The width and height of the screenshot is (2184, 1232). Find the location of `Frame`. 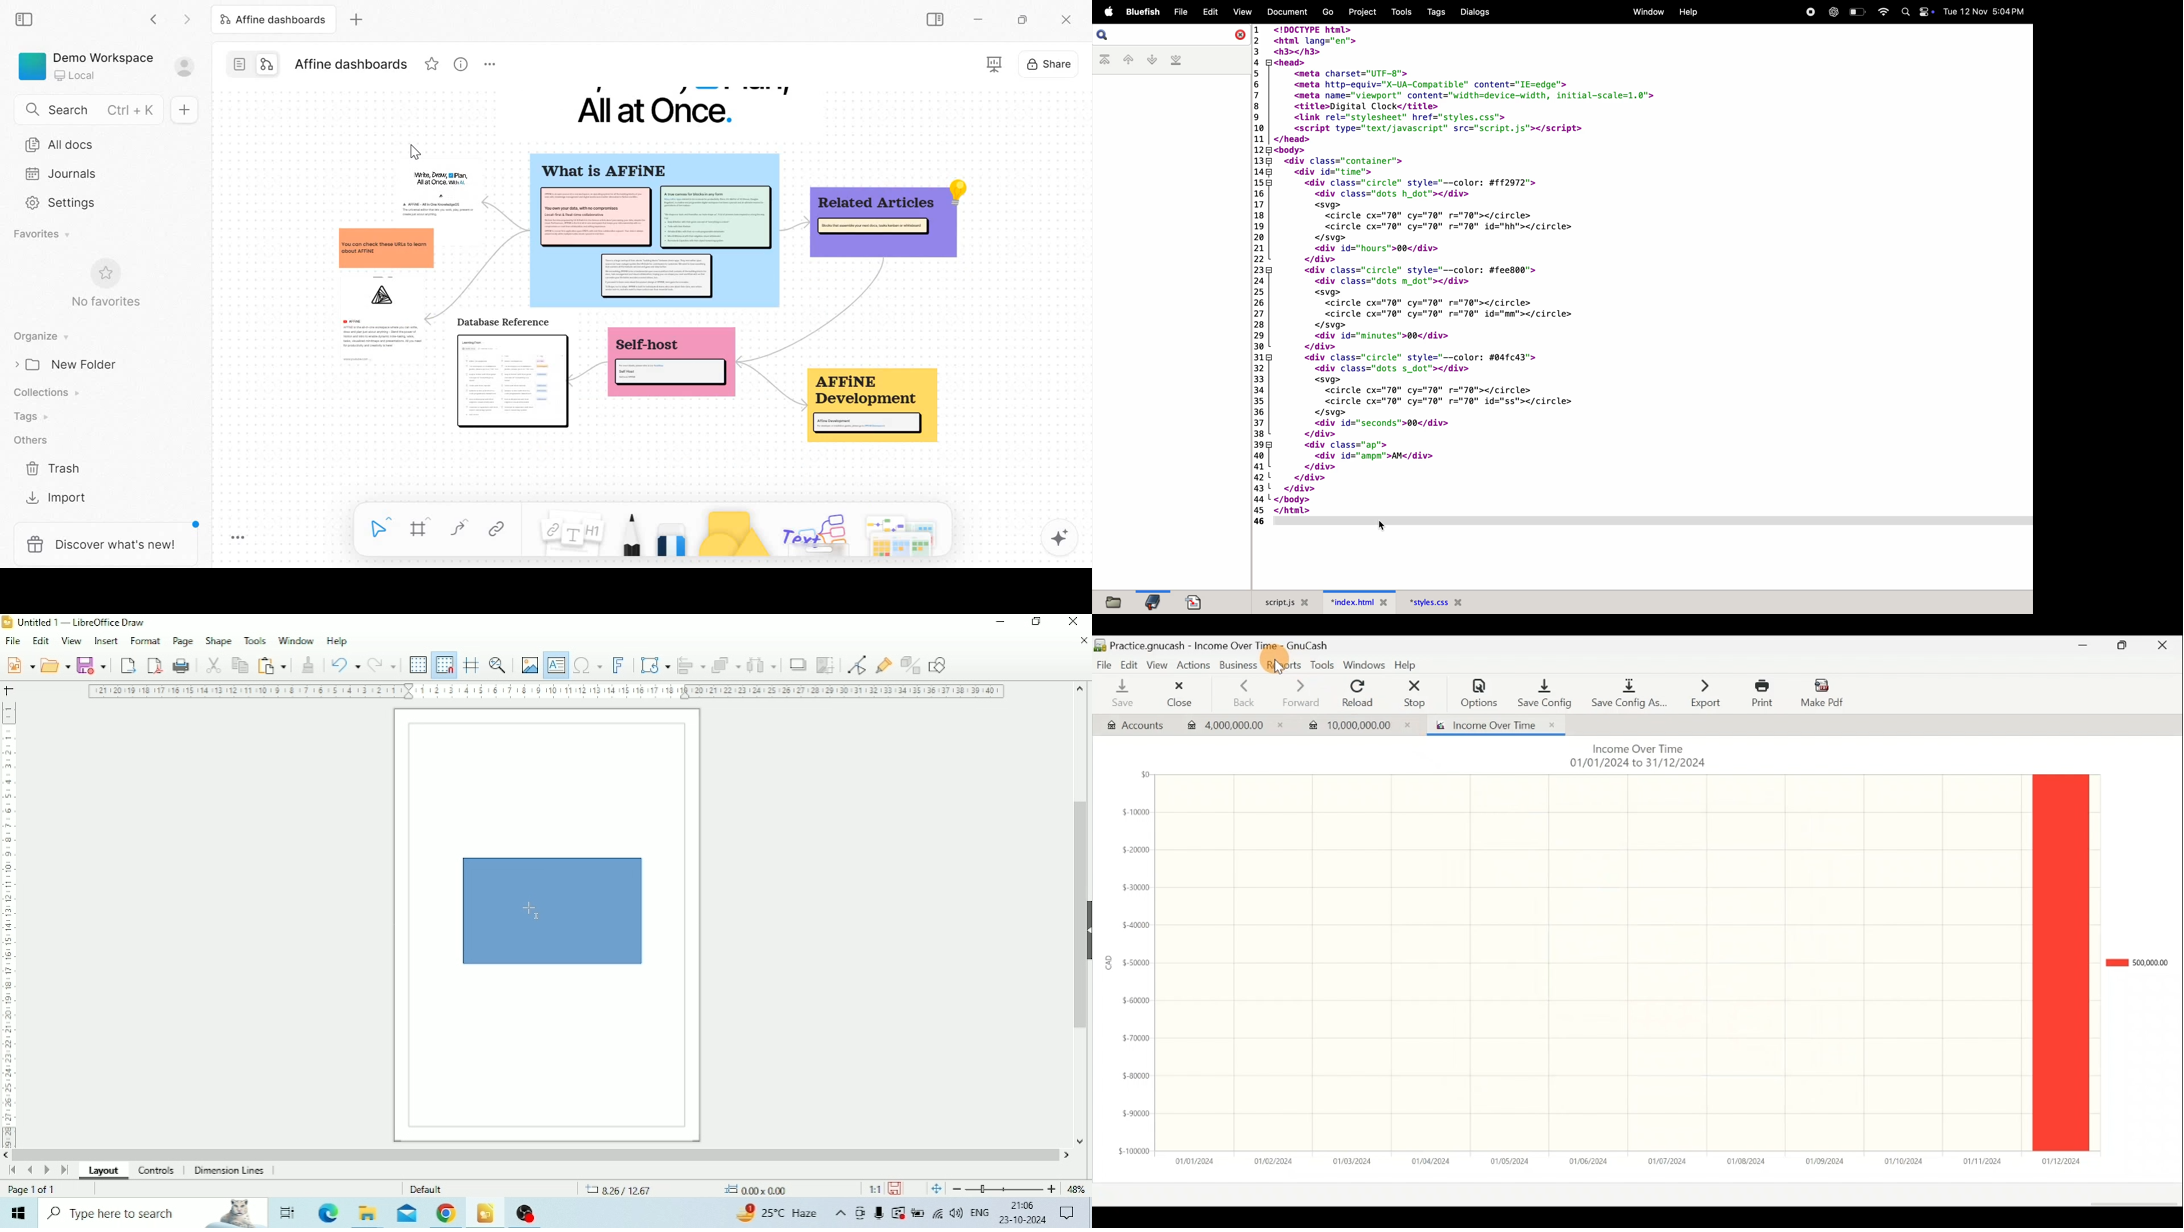

Frame is located at coordinates (418, 530).